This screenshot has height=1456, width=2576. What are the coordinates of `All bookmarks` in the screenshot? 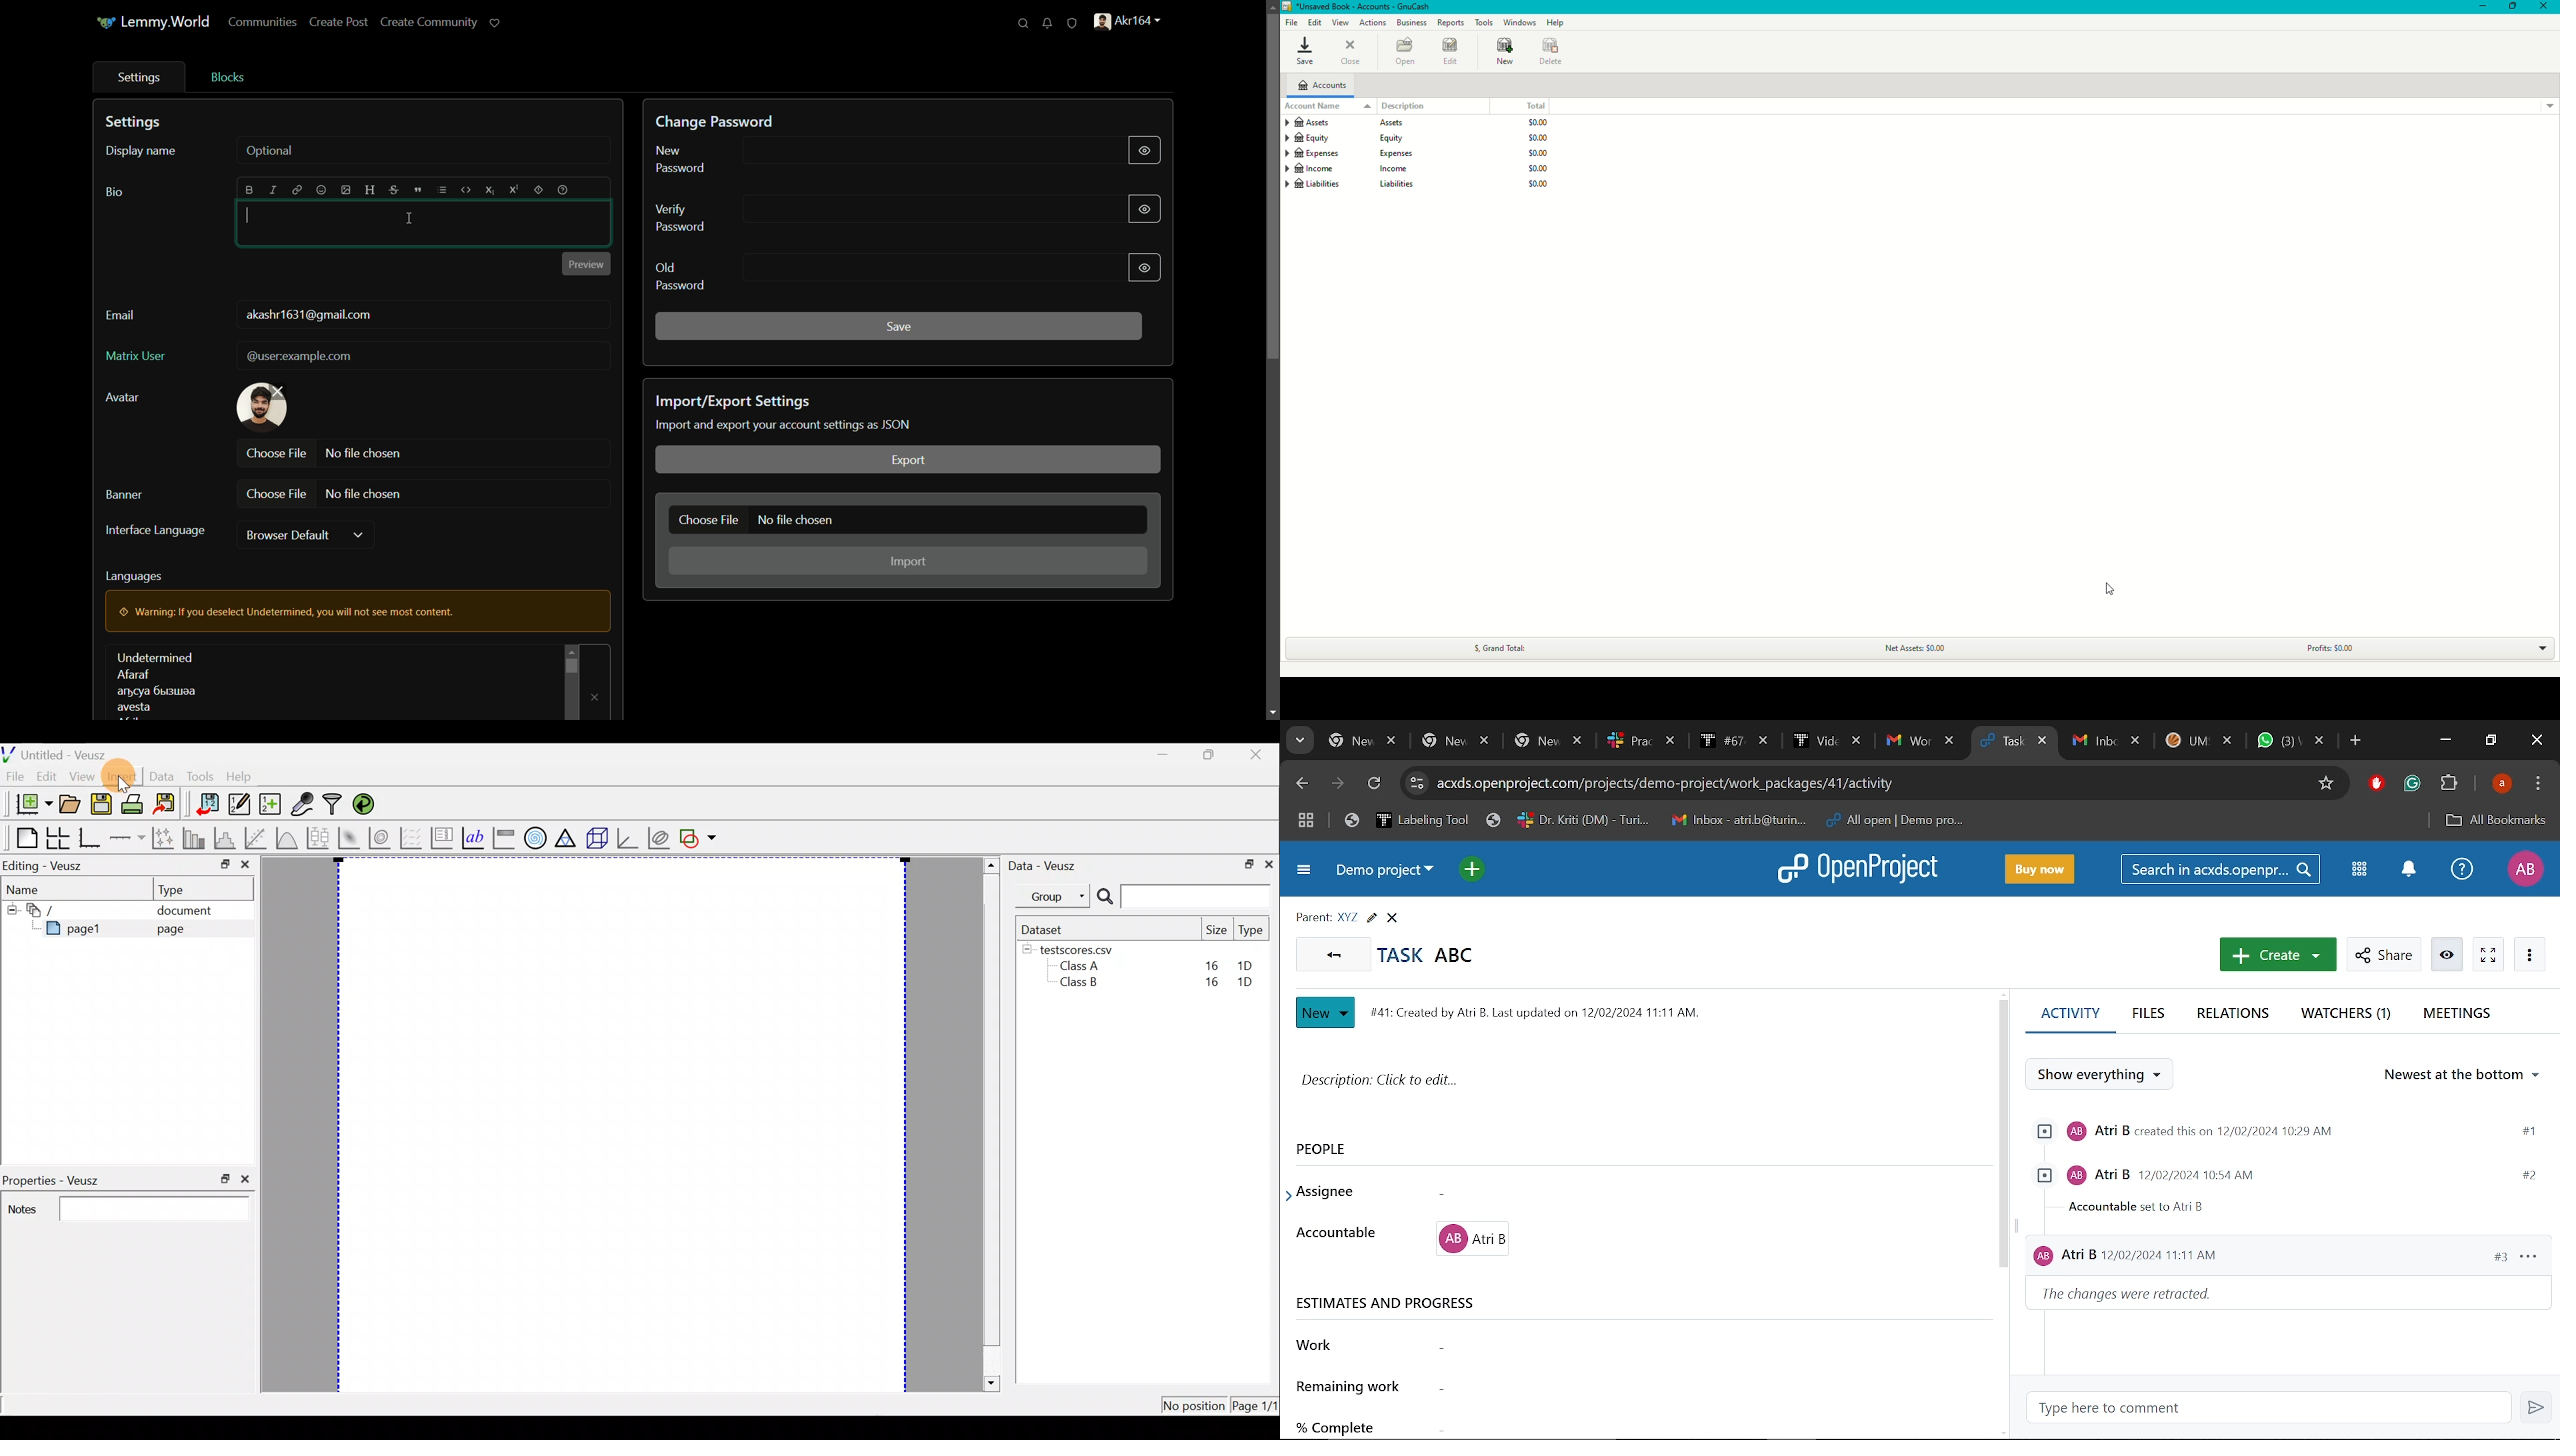 It's located at (2492, 820).